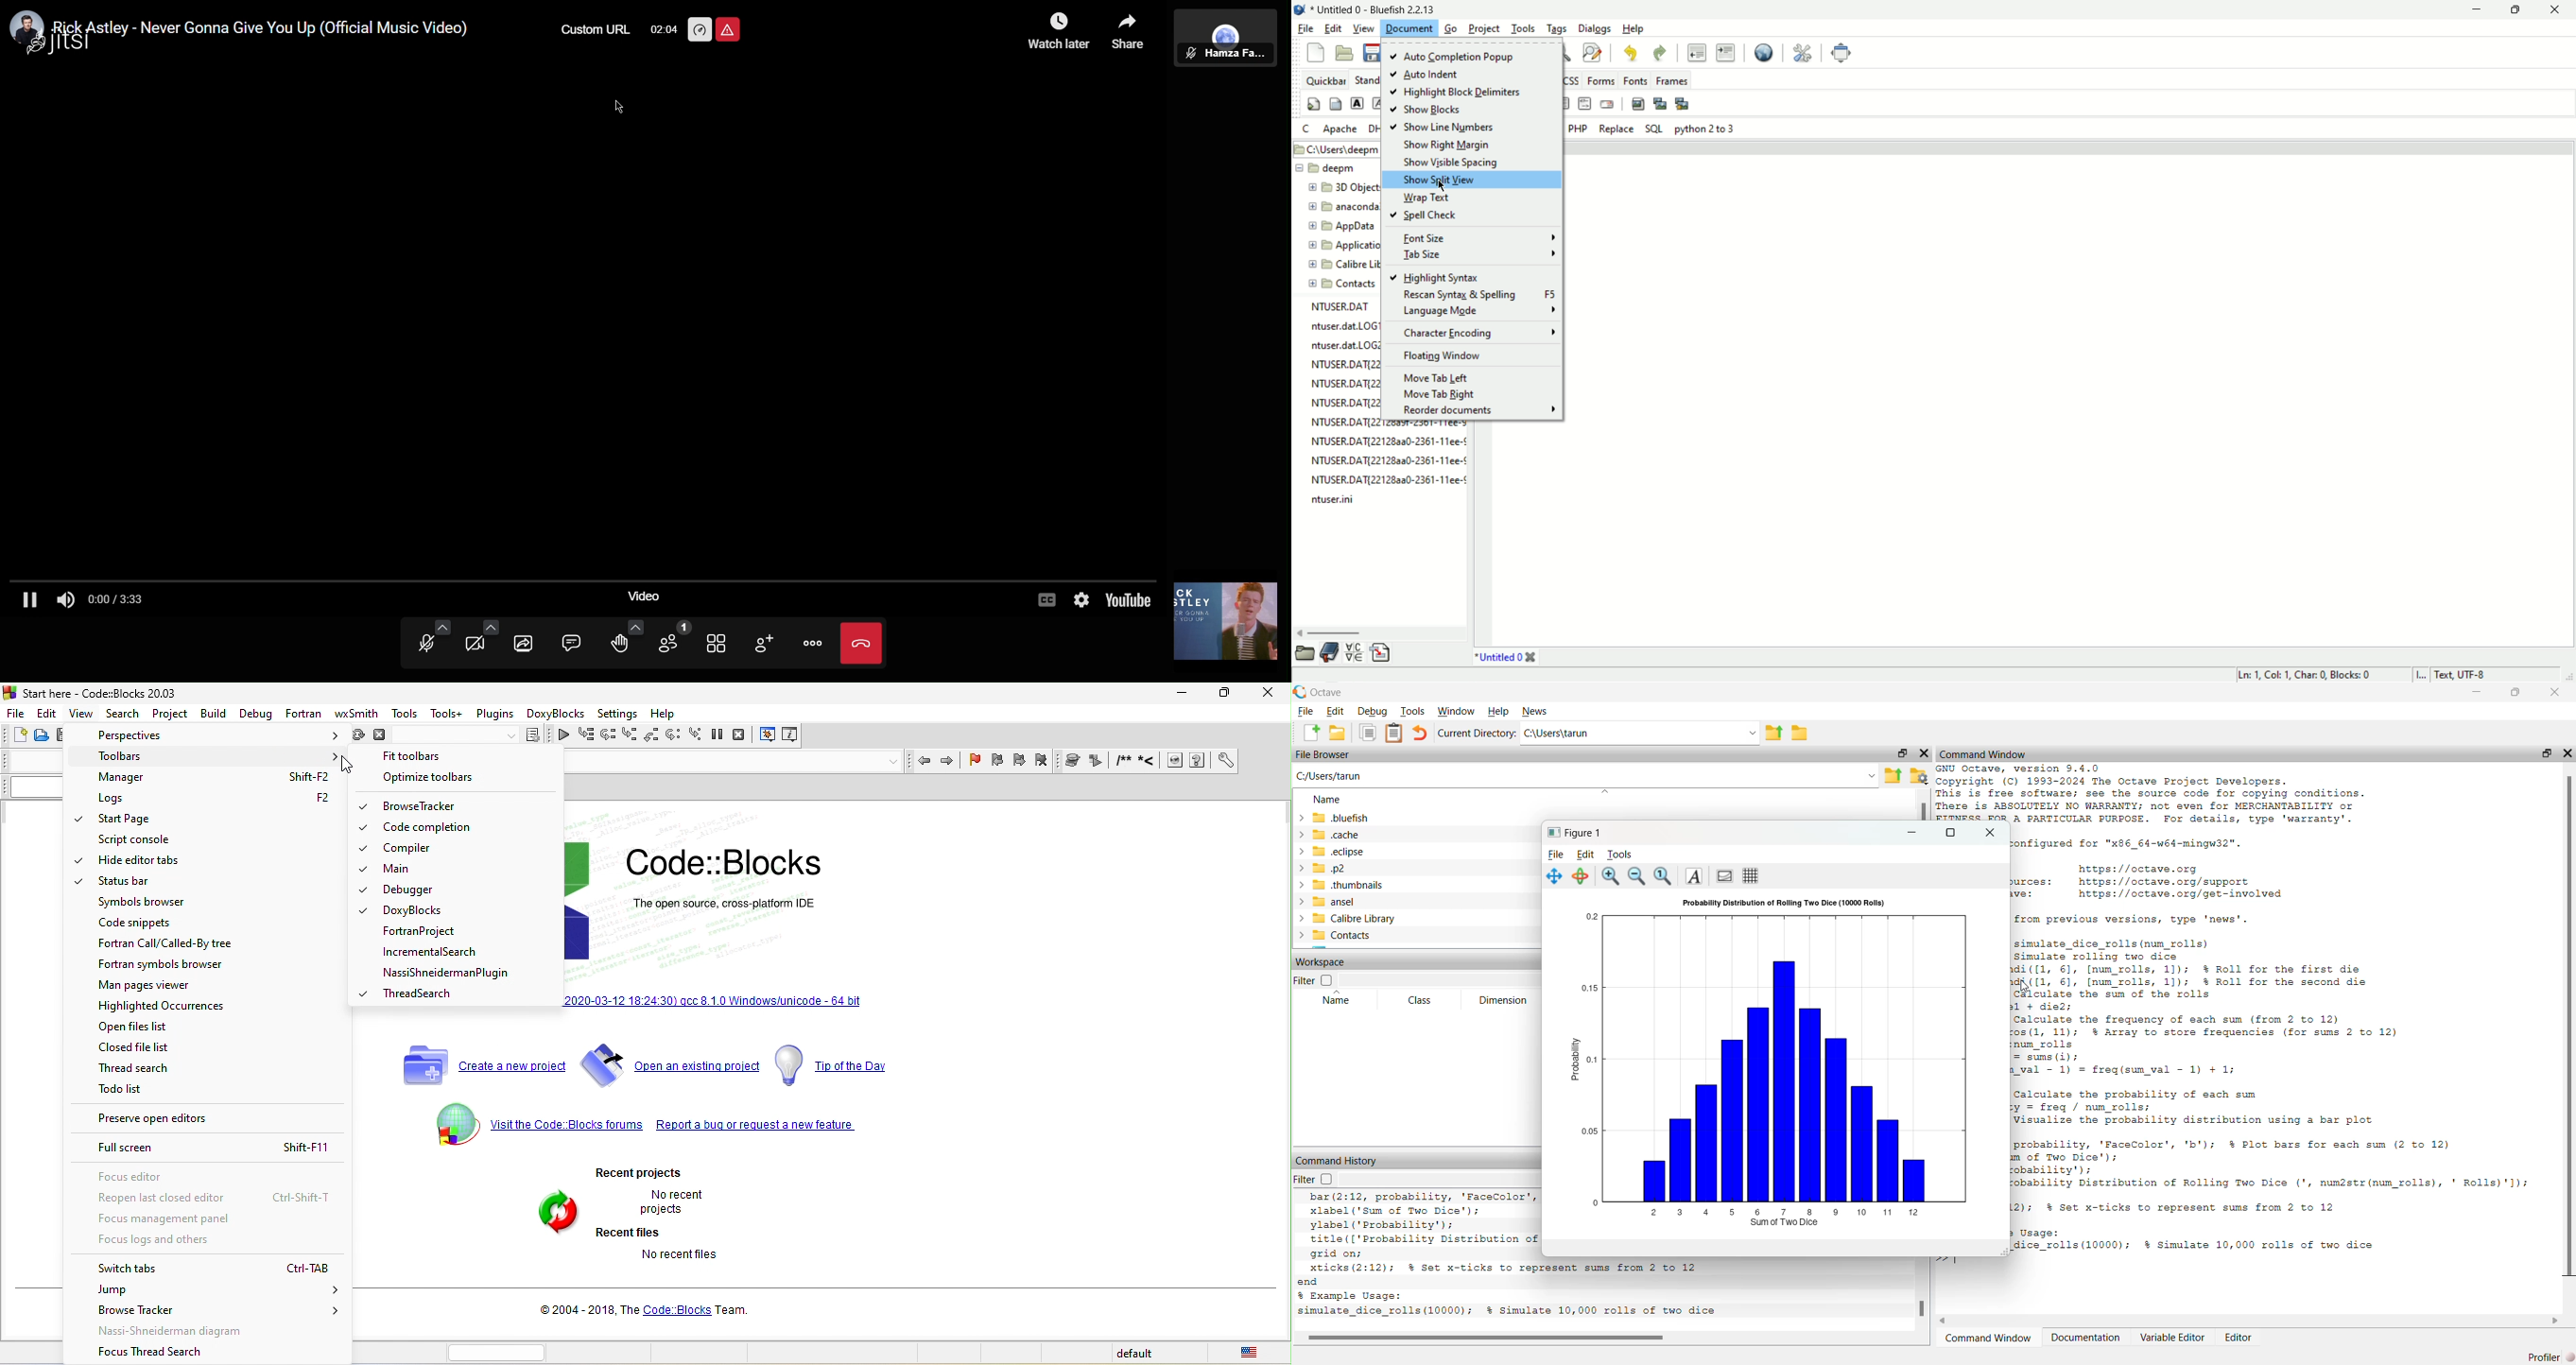 The height and width of the screenshot is (1372, 2576). Describe the element at coordinates (1344, 225) in the screenshot. I see `folder name` at that location.